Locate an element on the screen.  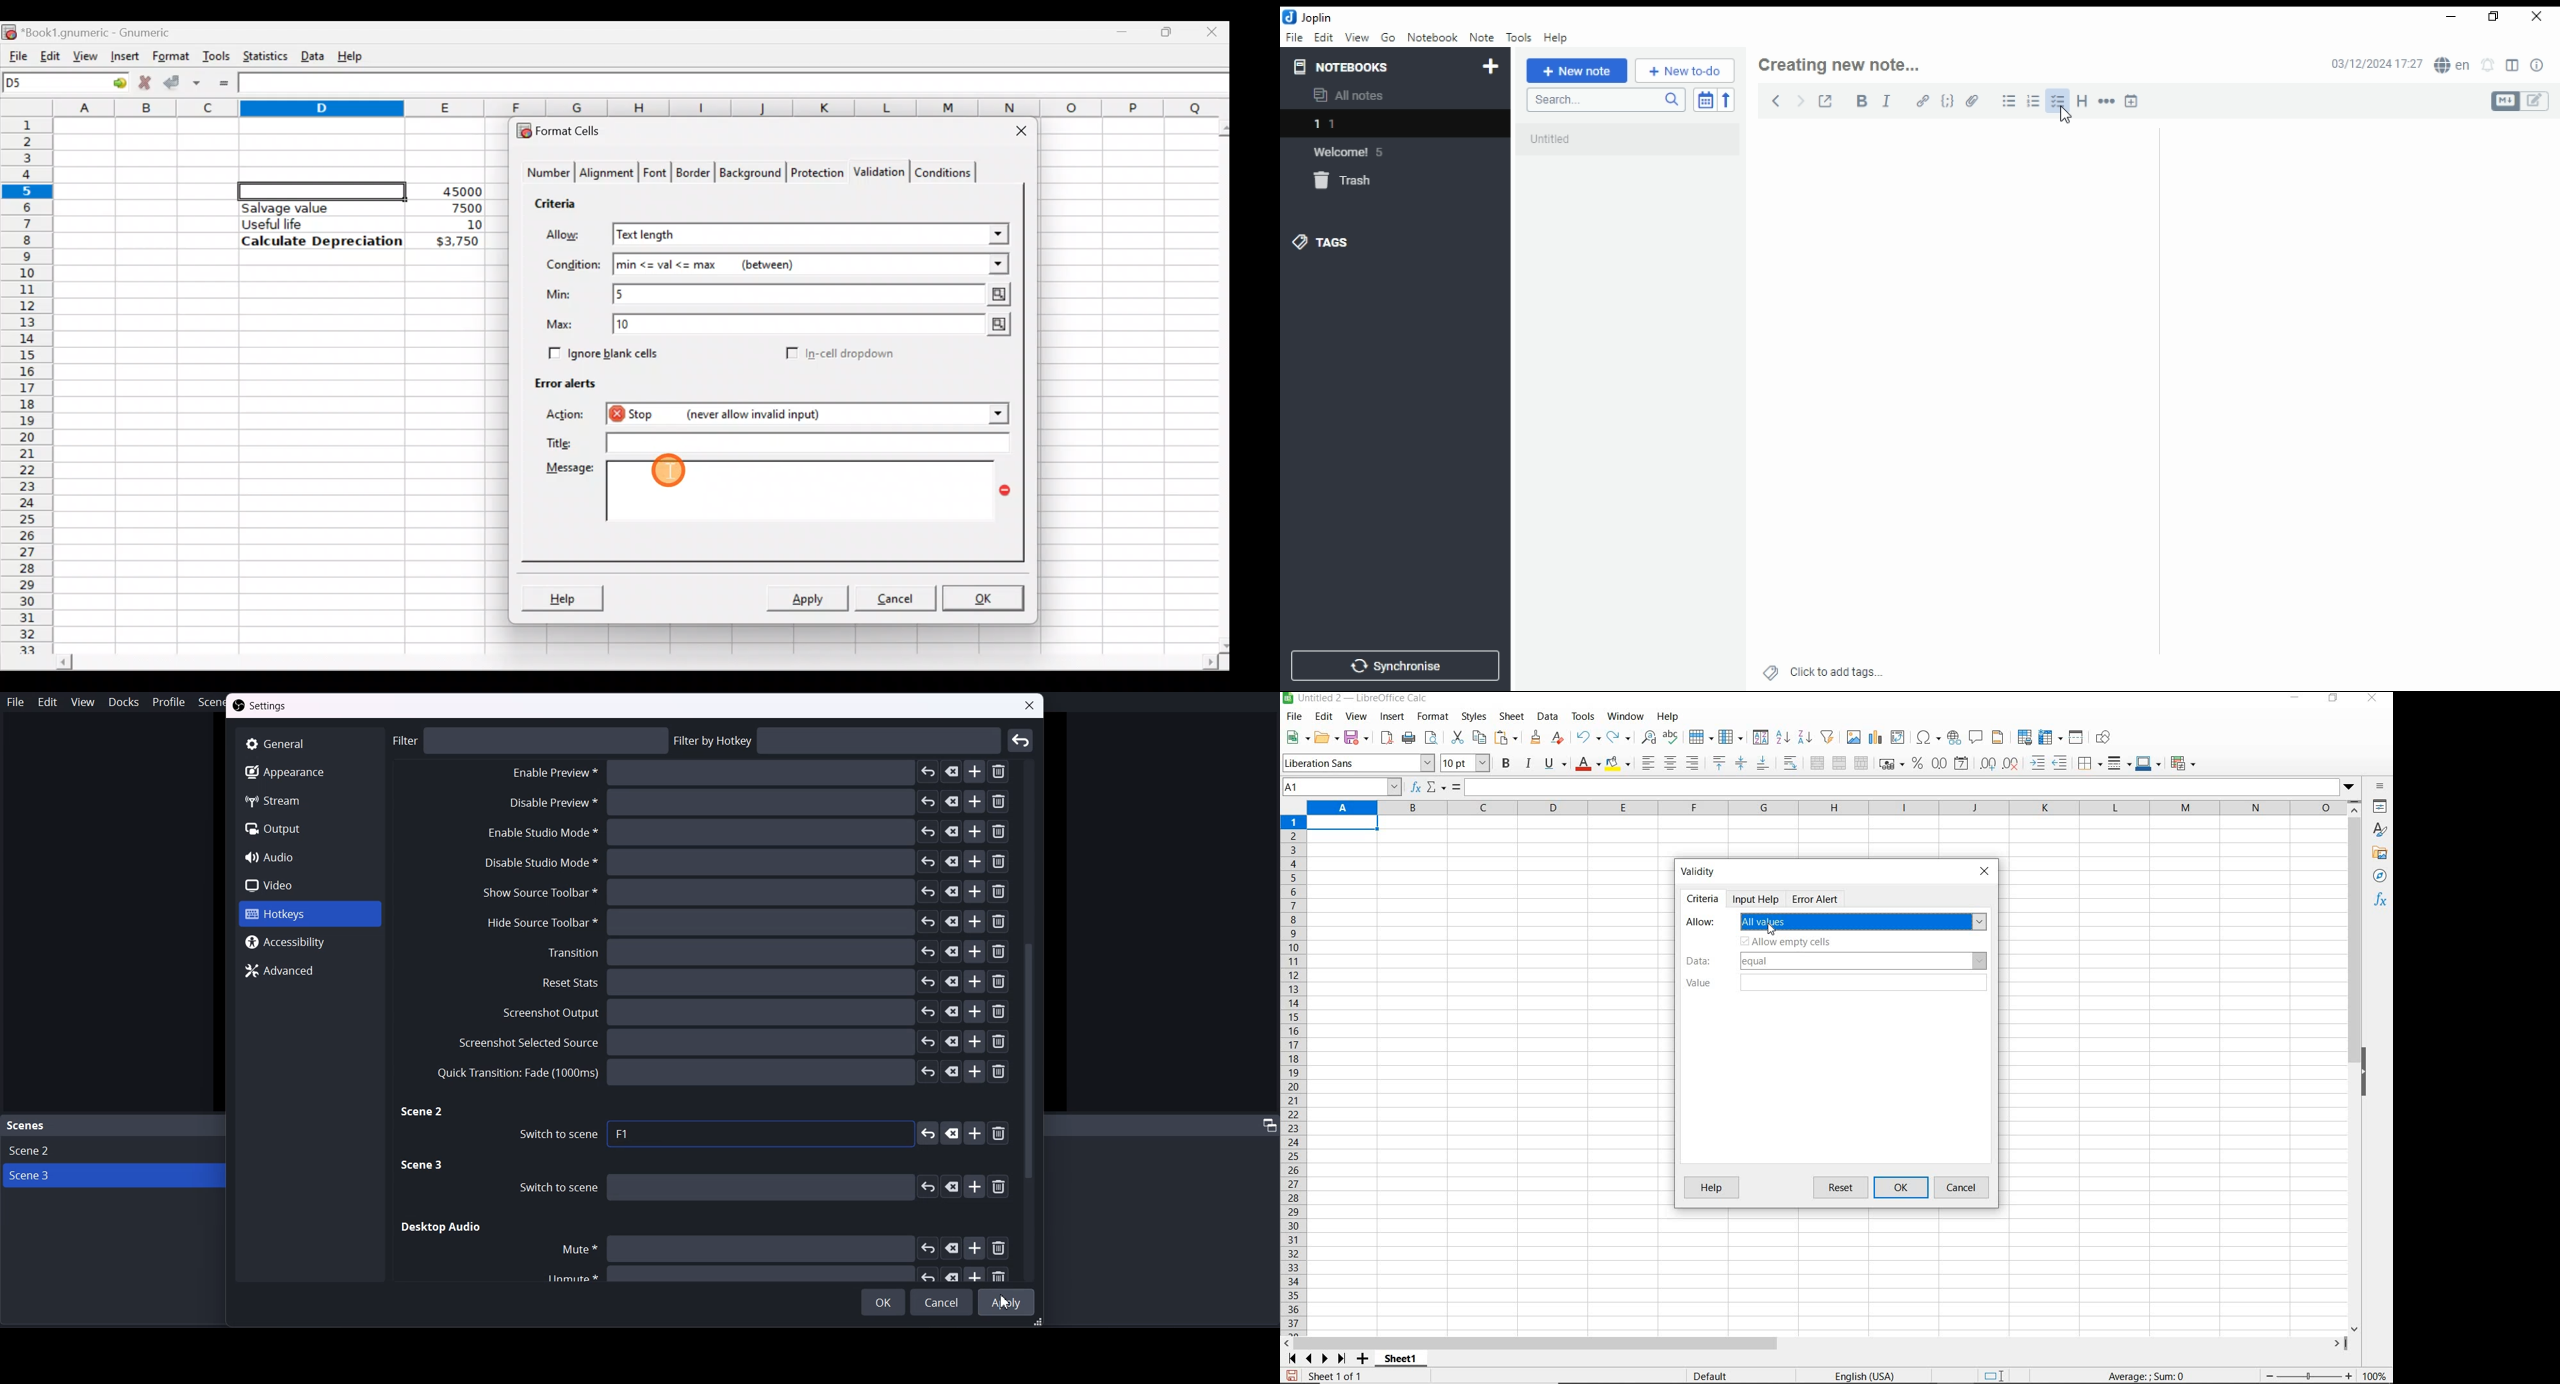
file is located at coordinates (1294, 38).